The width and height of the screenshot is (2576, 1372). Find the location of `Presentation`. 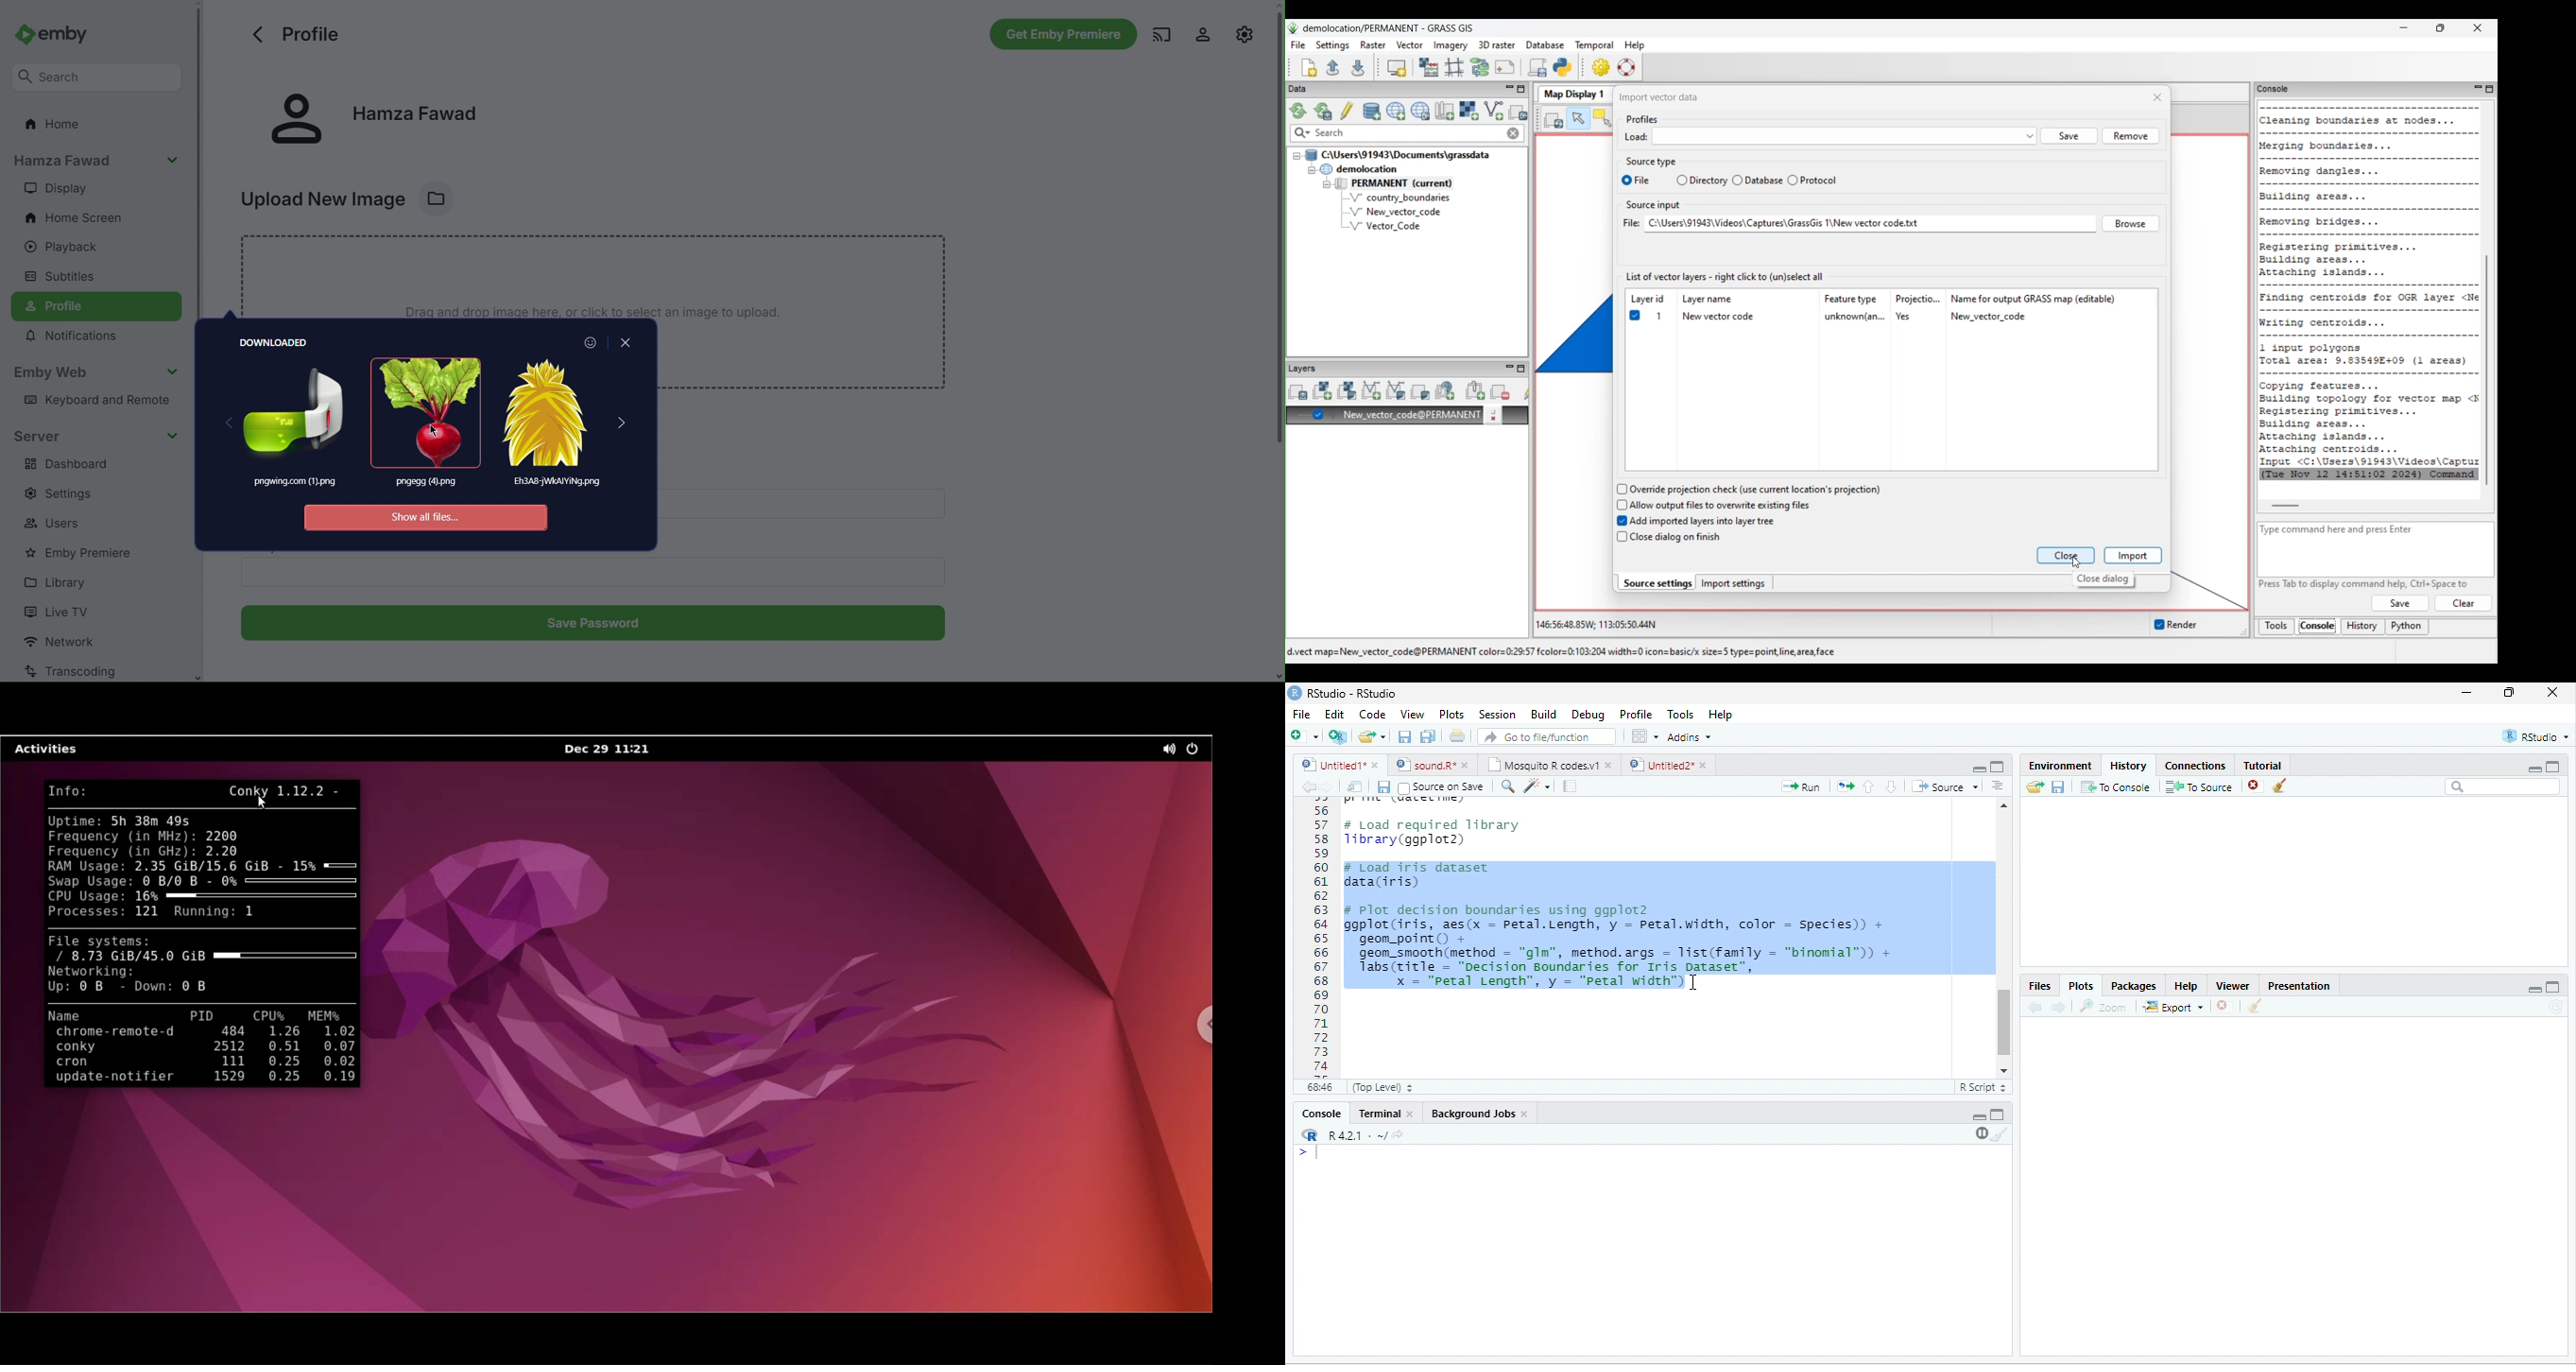

Presentation is located at coordinates (2300, 986).